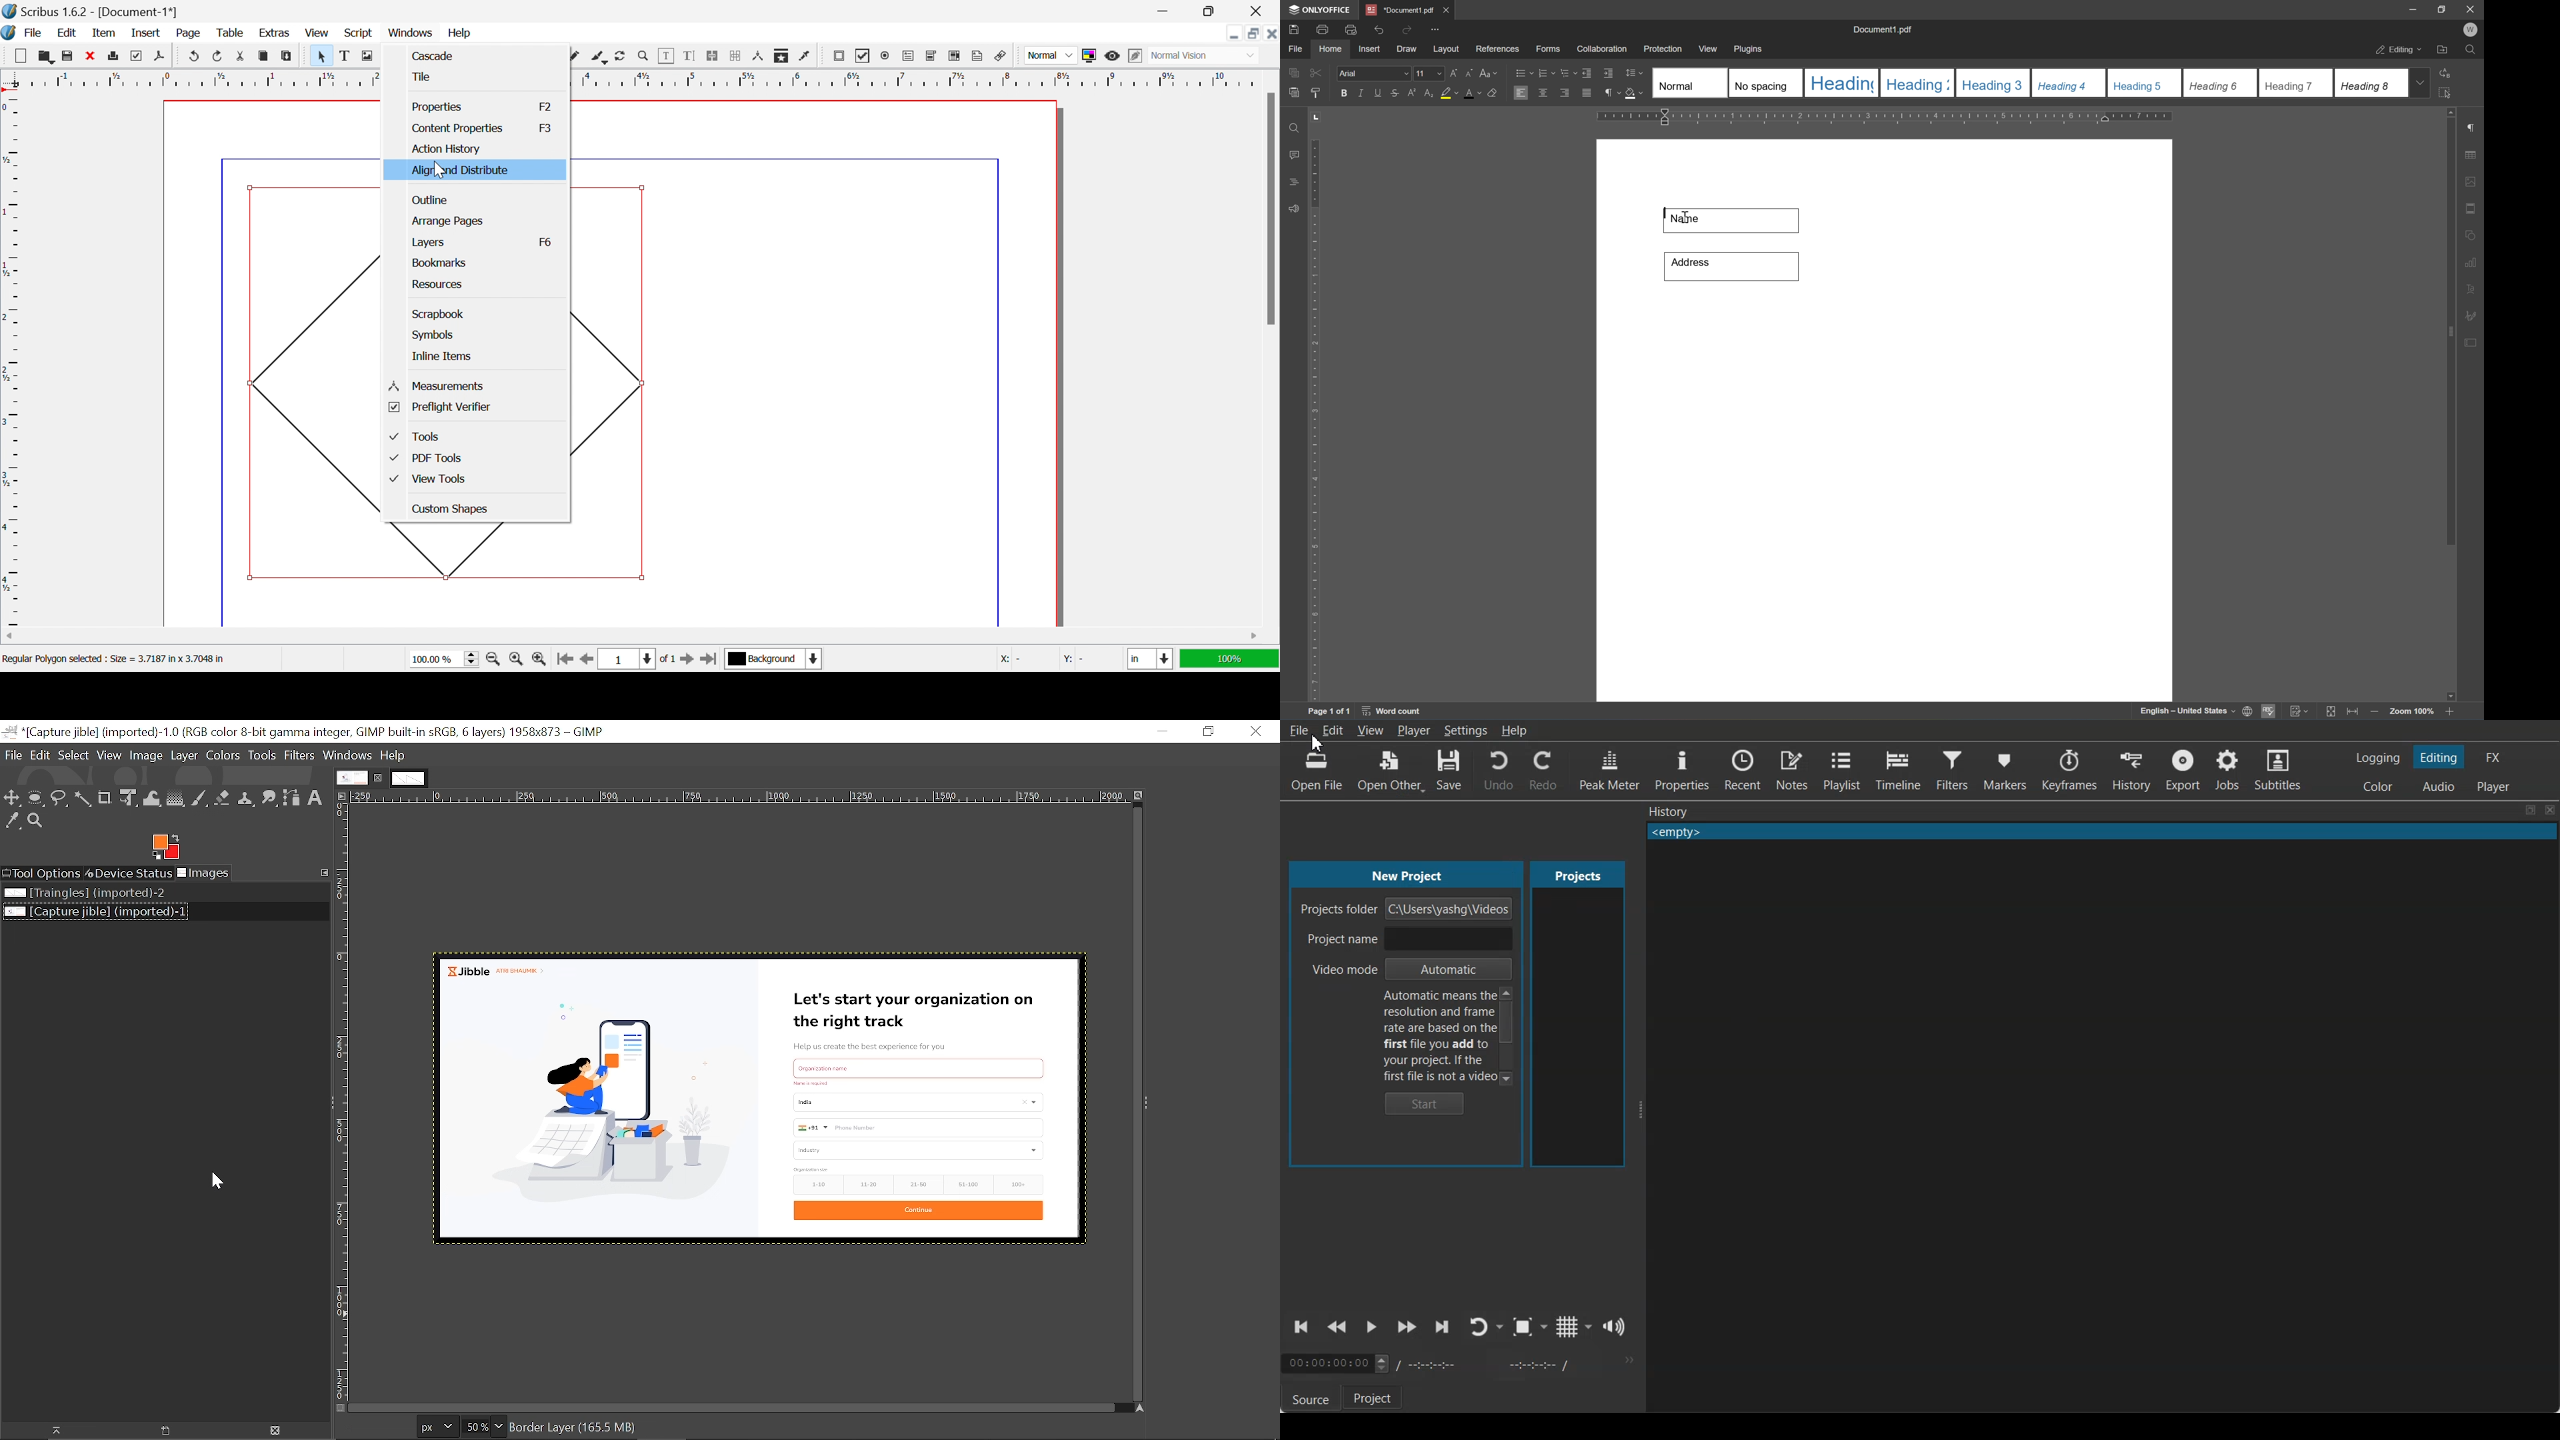 The height and width of the screenshot is (1456, 2576). What do you see at coordinates (2071, 770) in the screenshot?
I see `Keyframes` at bounding box center [2071, 770].